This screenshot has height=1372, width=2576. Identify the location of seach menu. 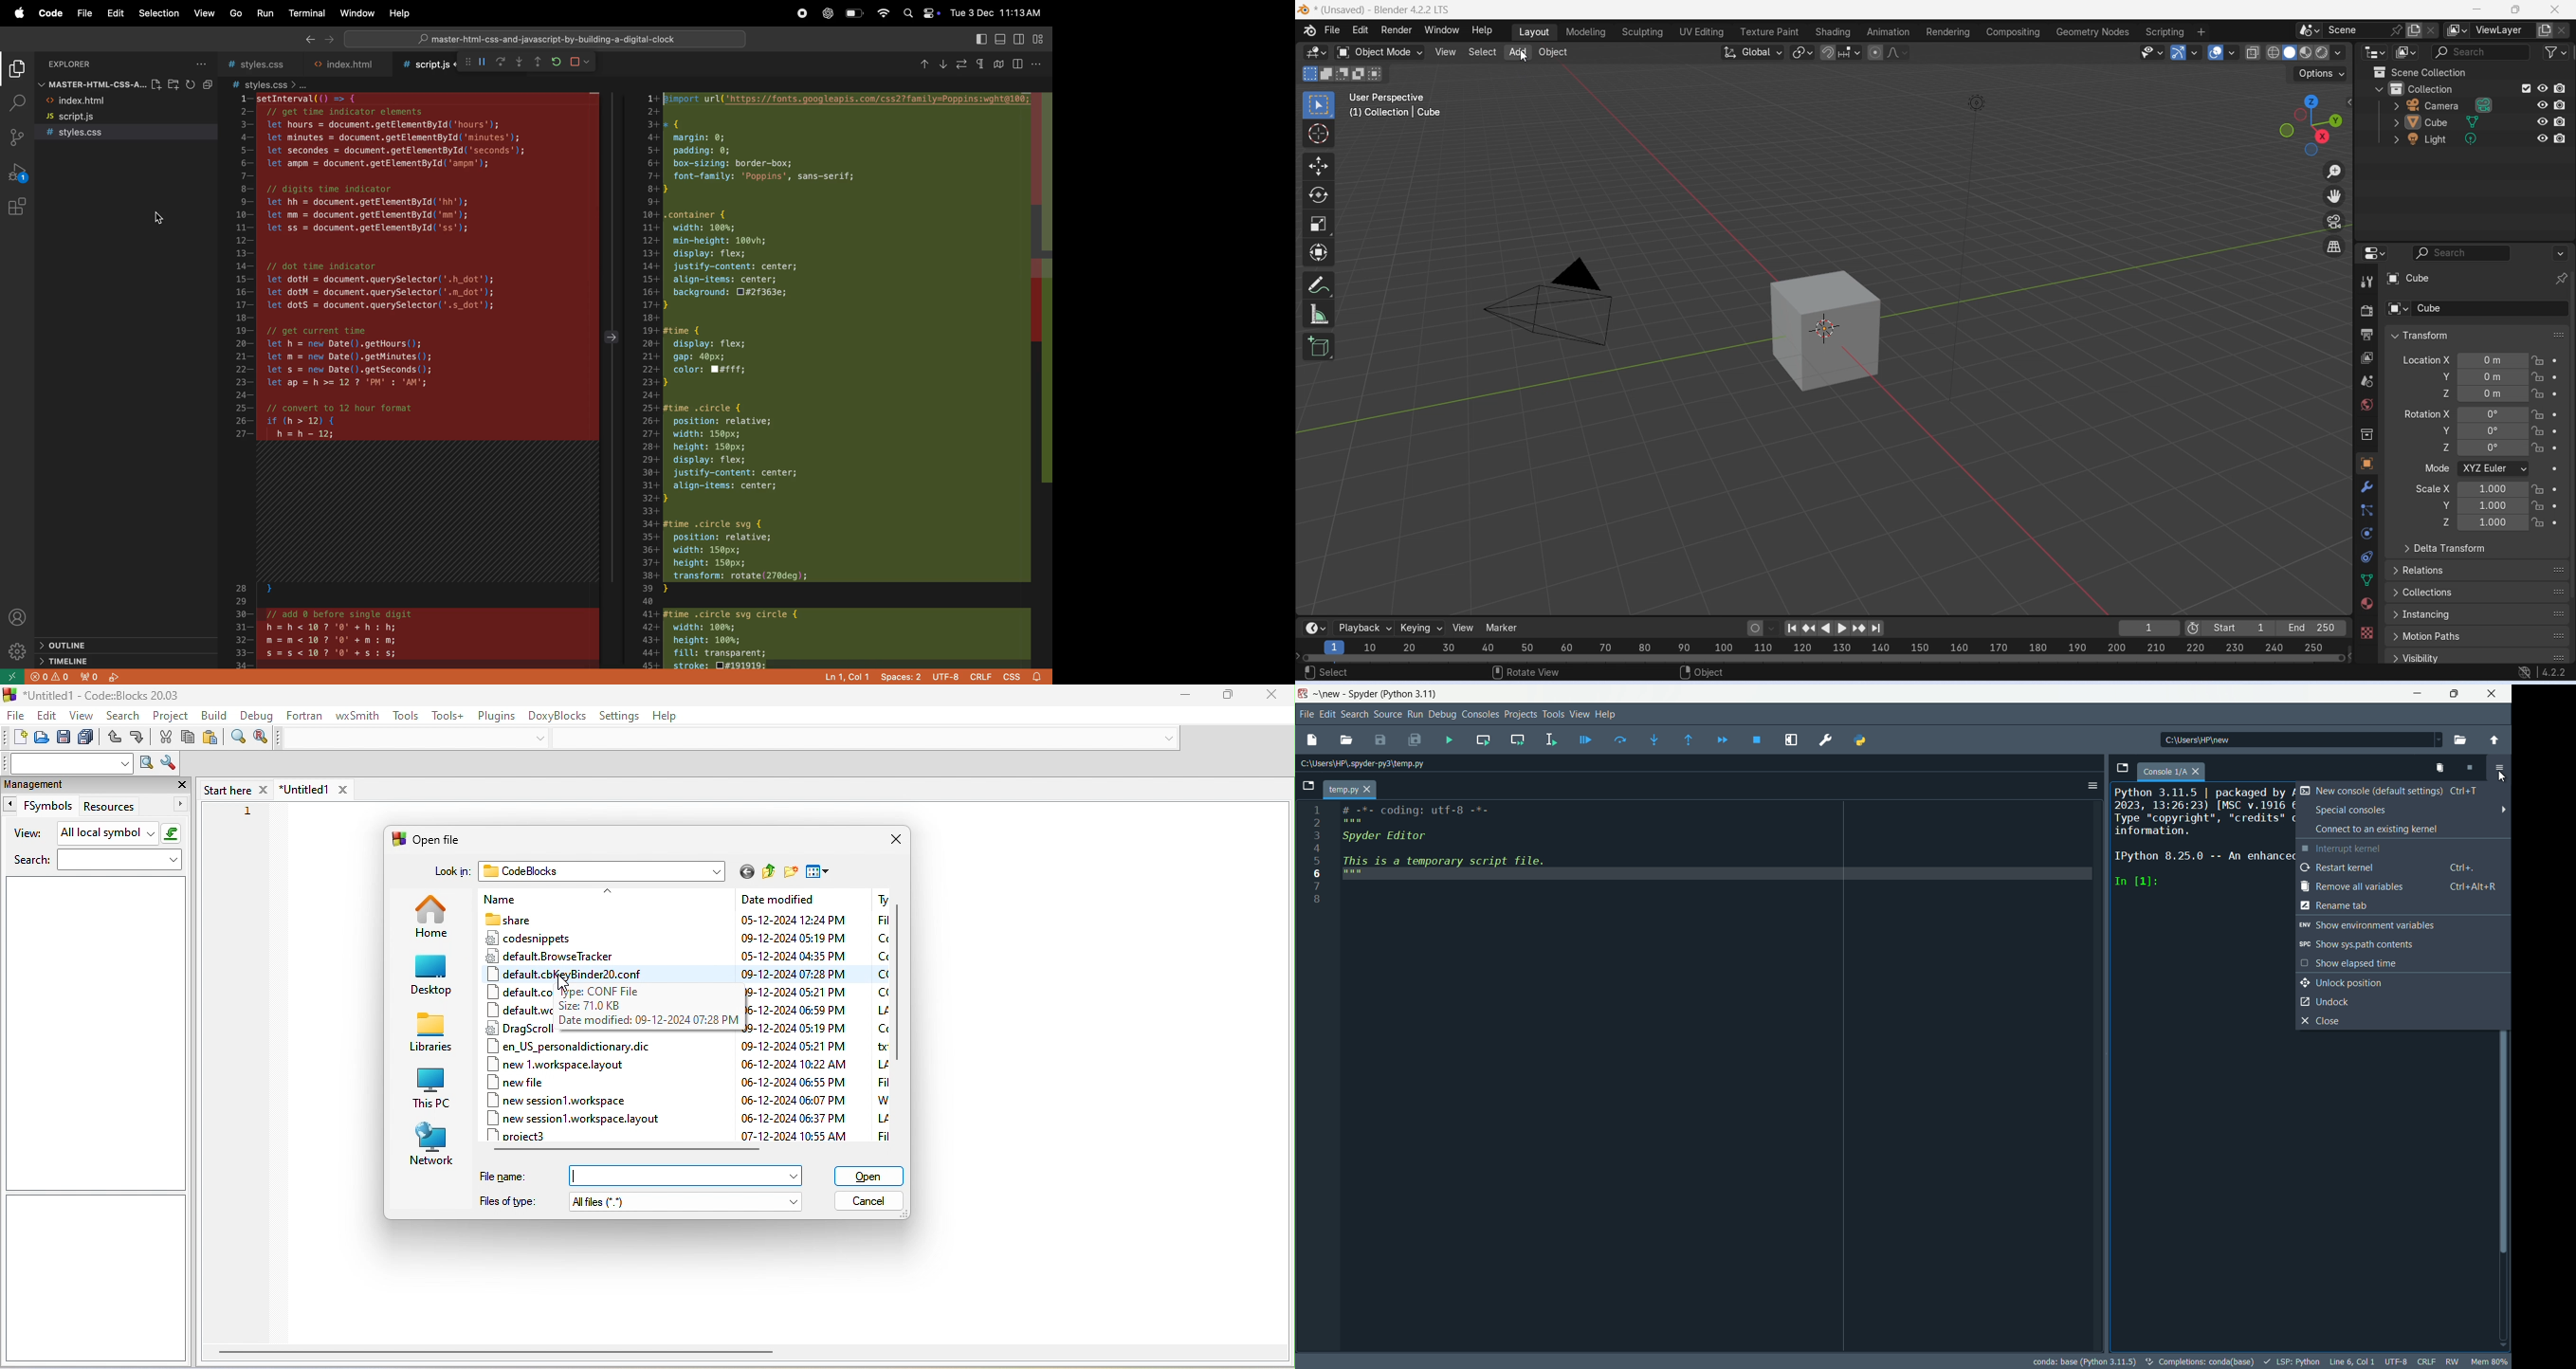
(1353, 712).